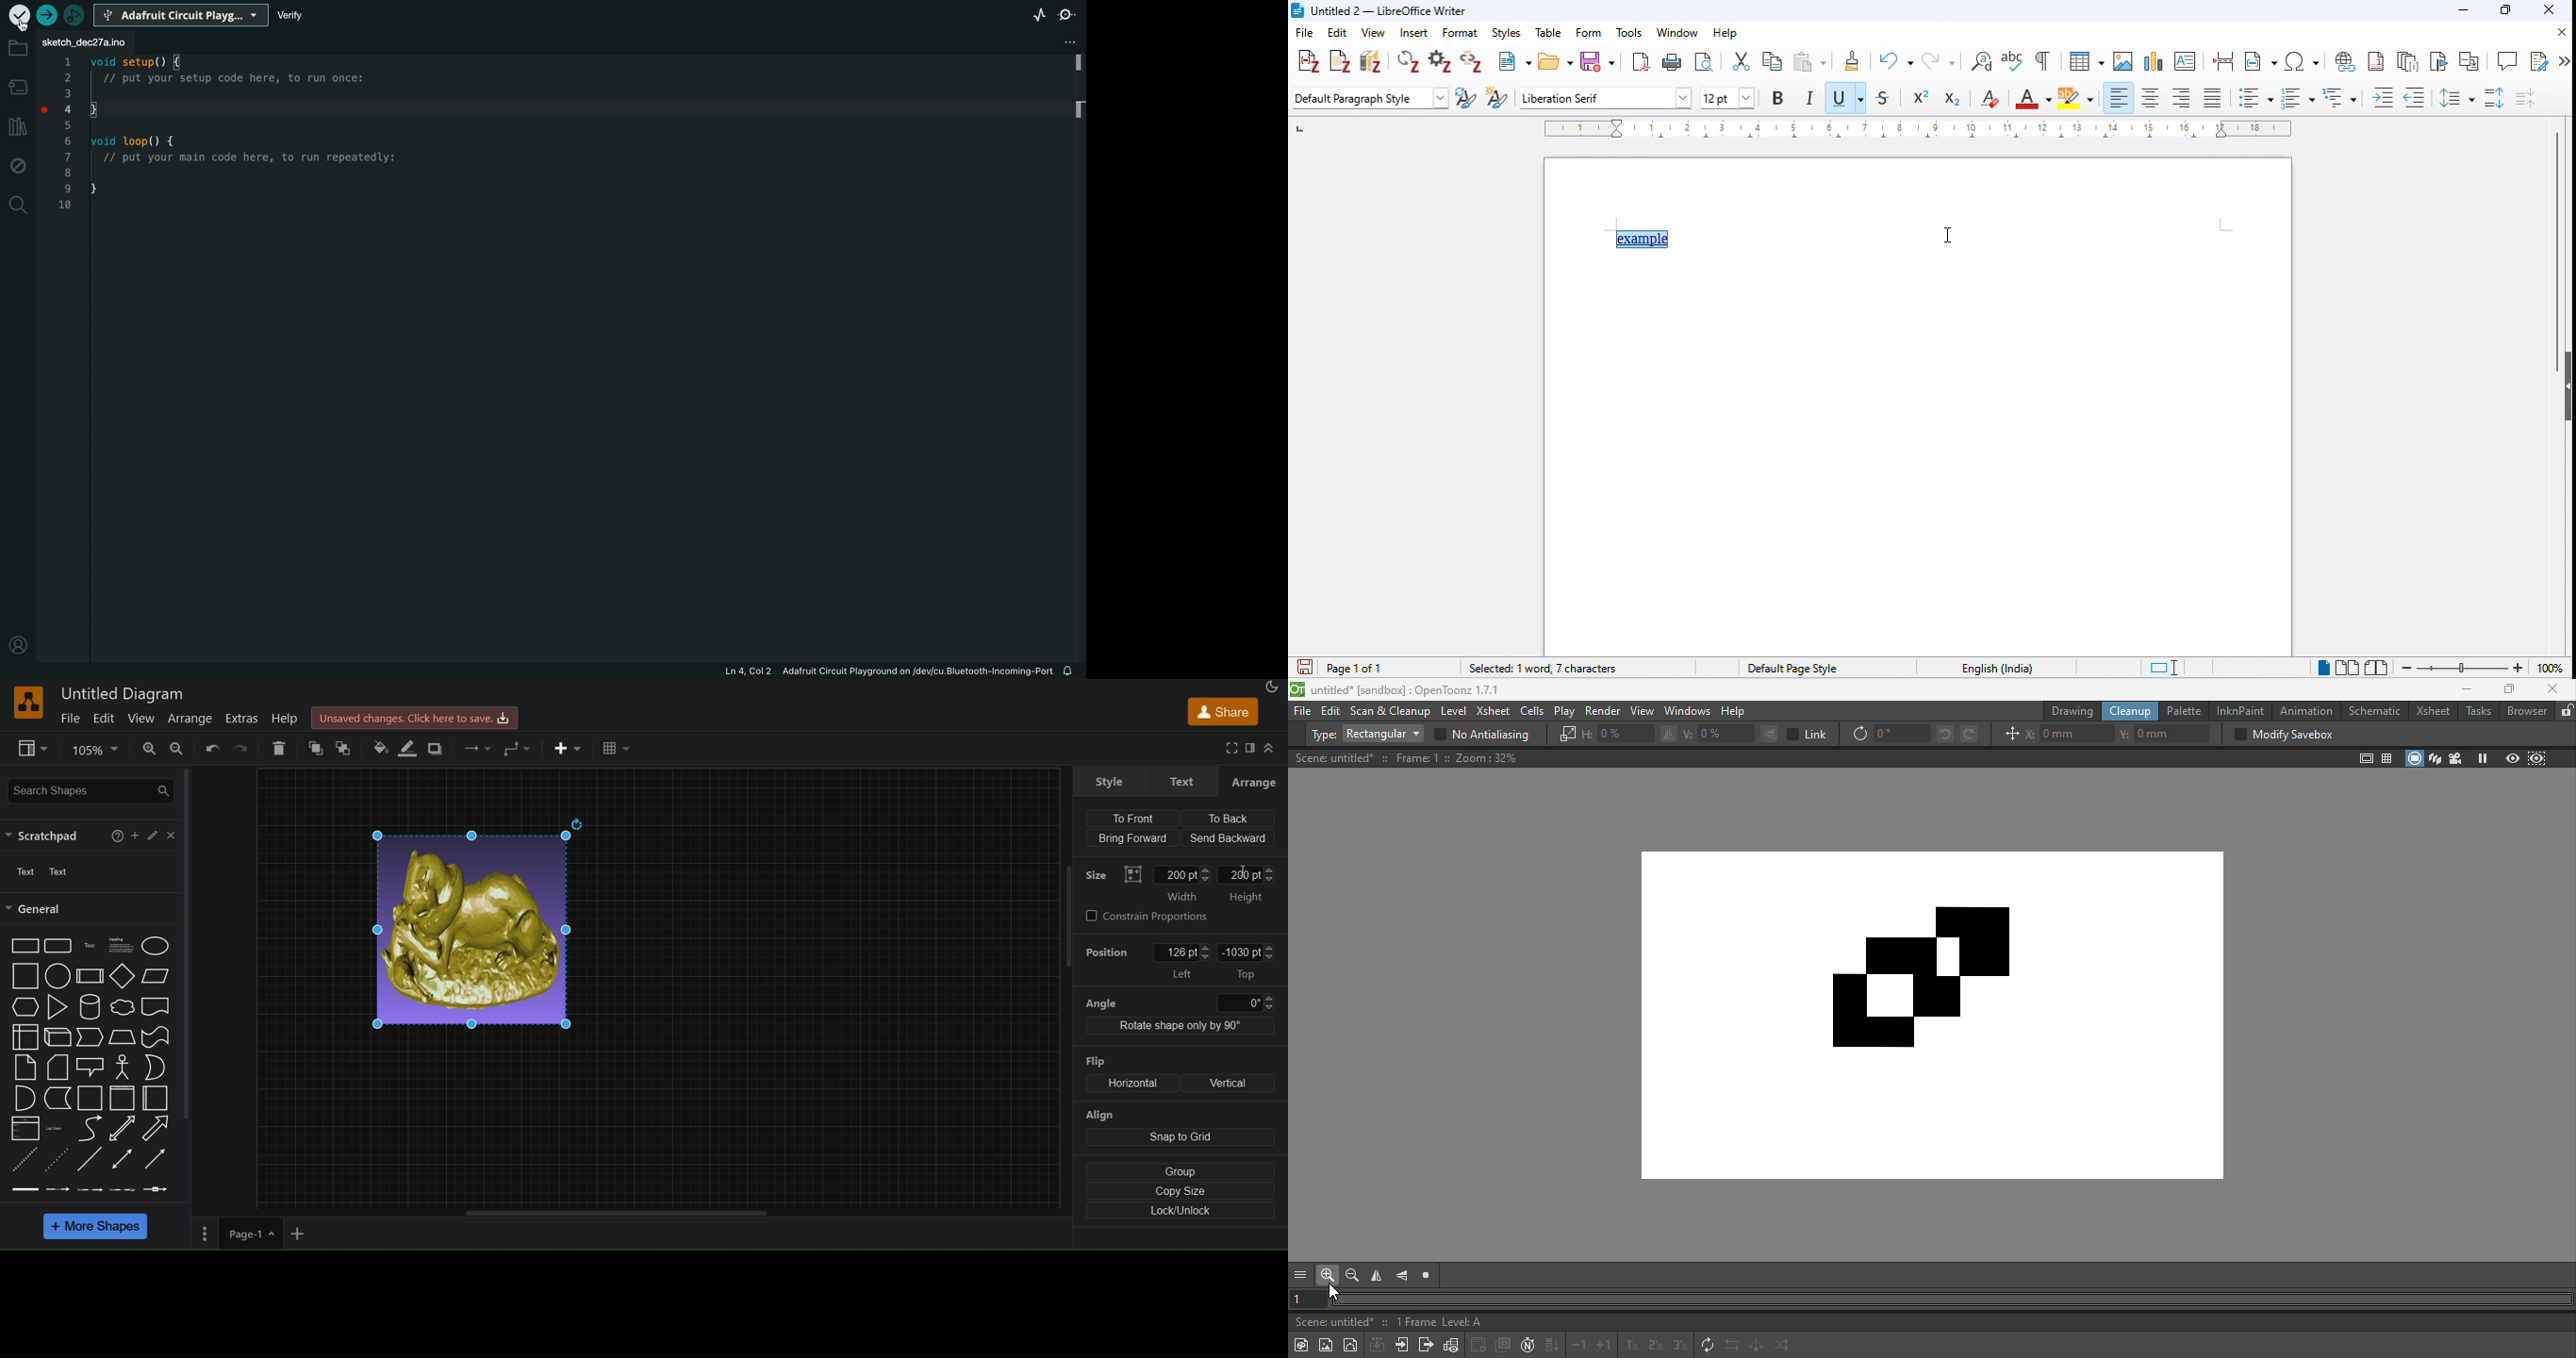 This screenshot has width=2576, height=1372. What do you see at coordinates (2458, 97) in the screenshot?
I see `line spacing` at bounding box center [2458, 97].